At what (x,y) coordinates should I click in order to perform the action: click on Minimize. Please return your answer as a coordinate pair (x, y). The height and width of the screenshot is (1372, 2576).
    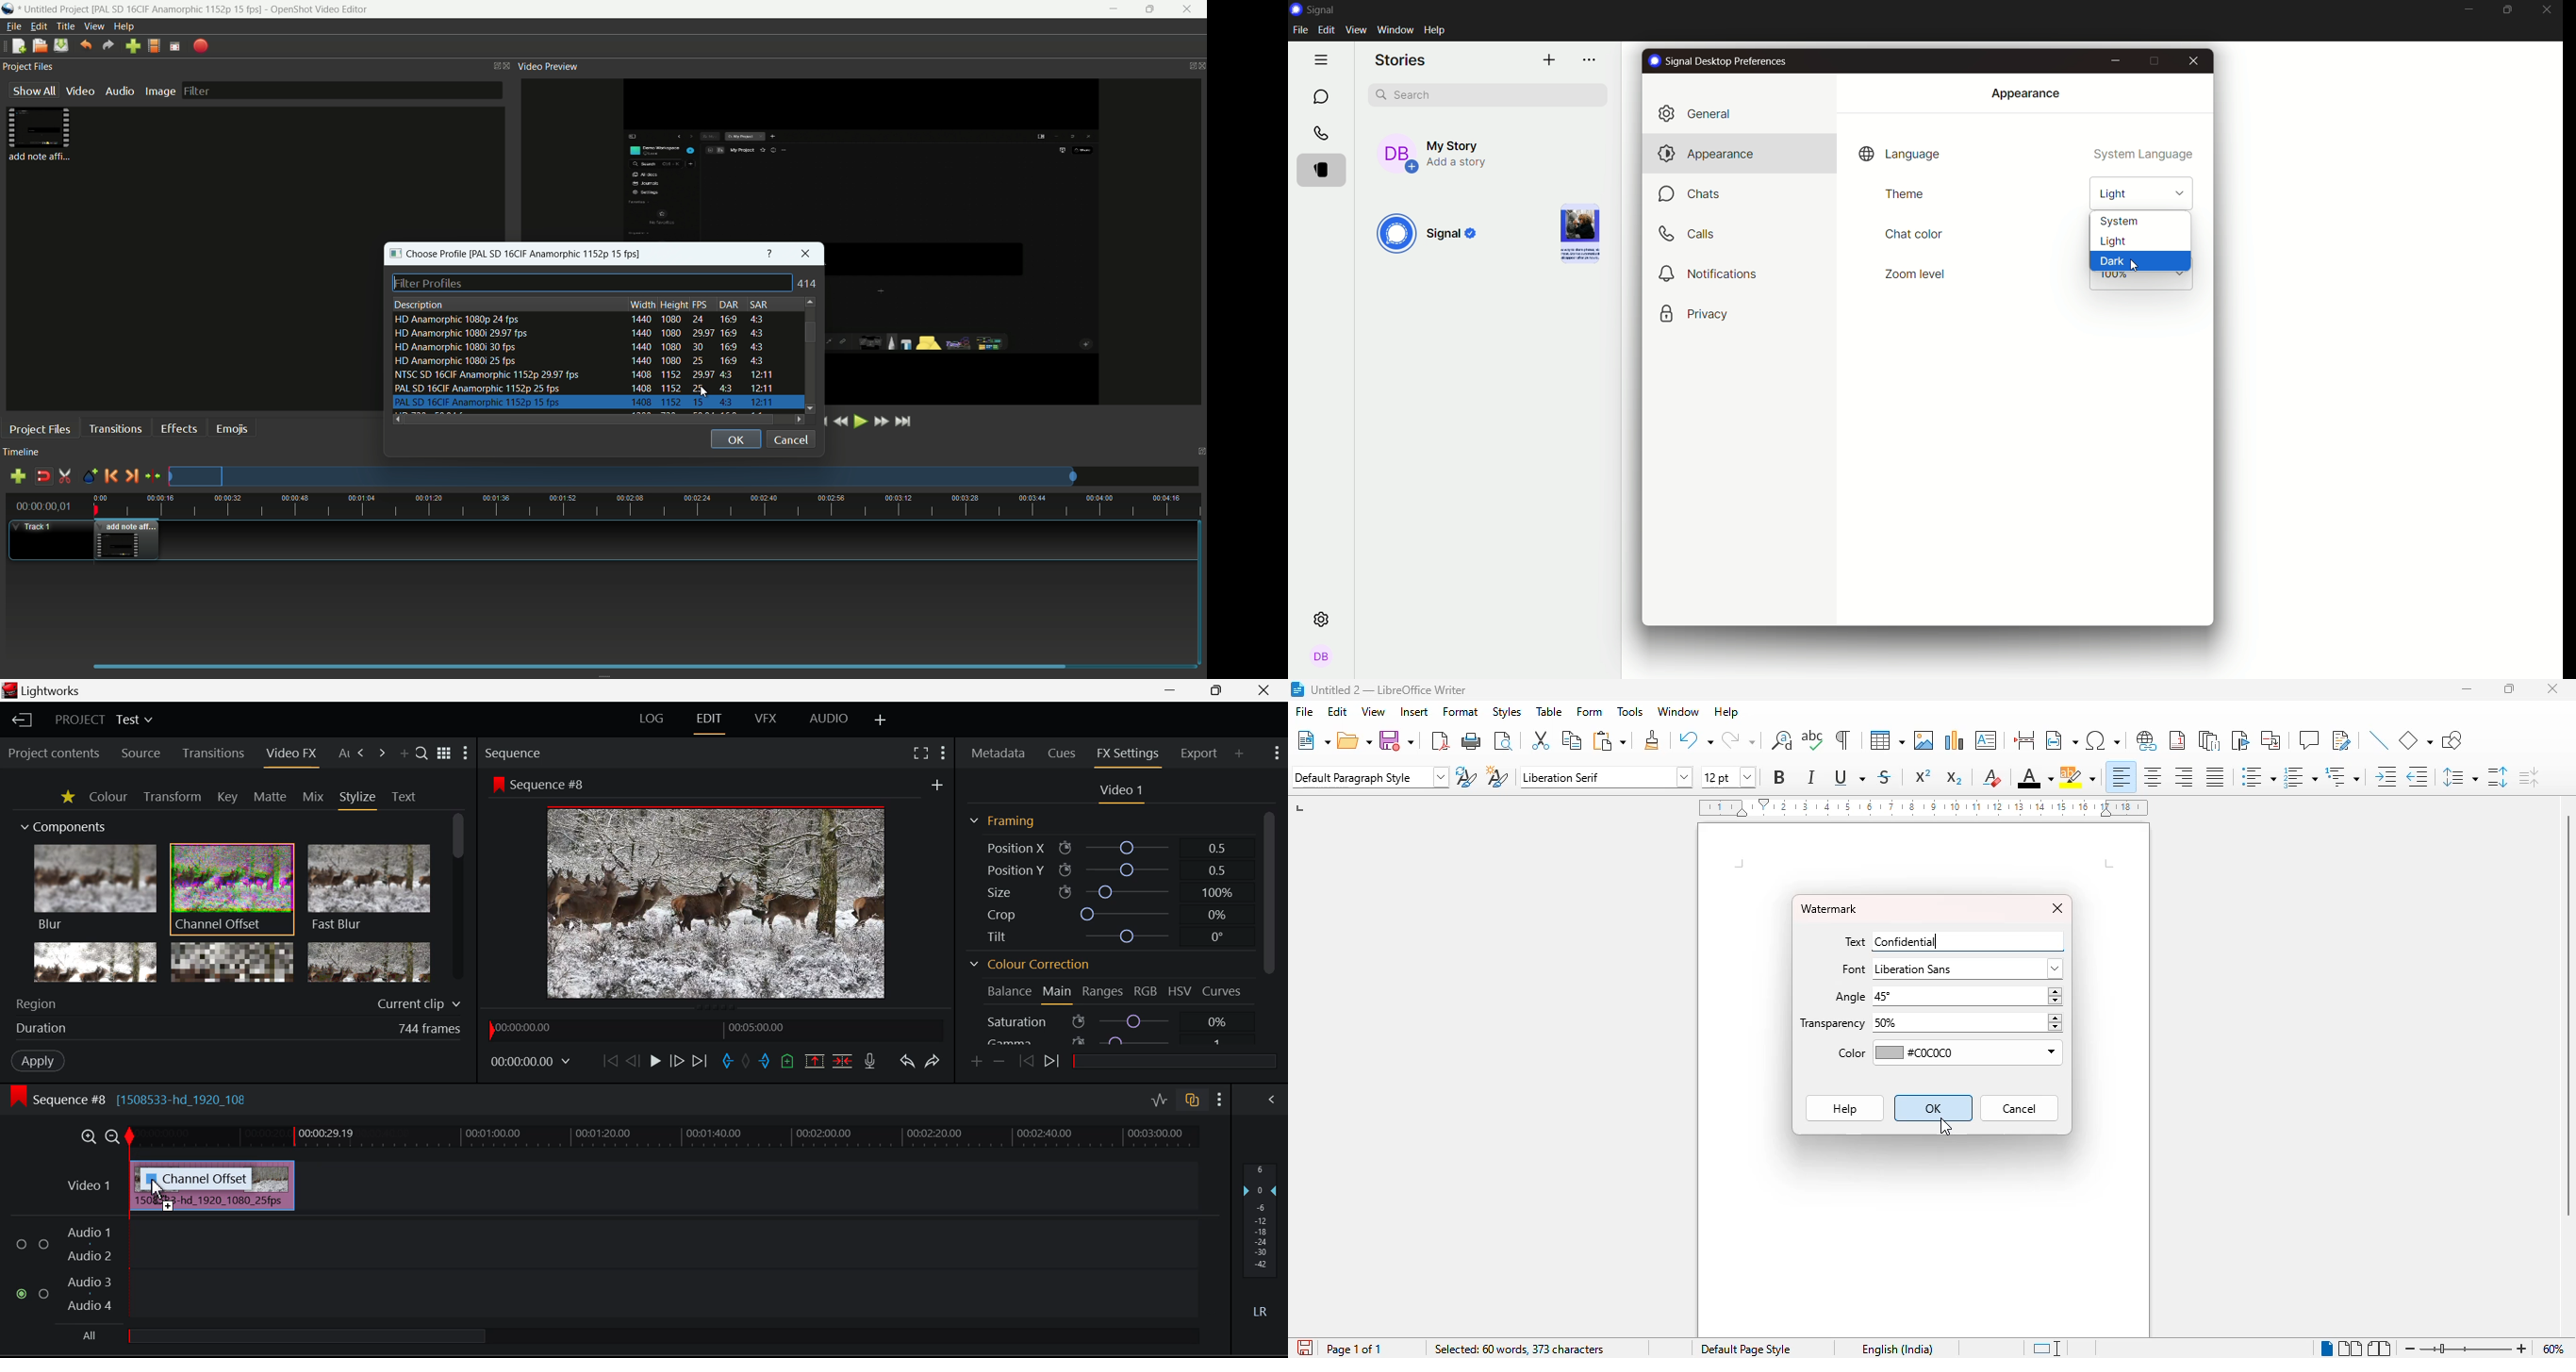
    Looking at the image, I should click on (1219, 690).